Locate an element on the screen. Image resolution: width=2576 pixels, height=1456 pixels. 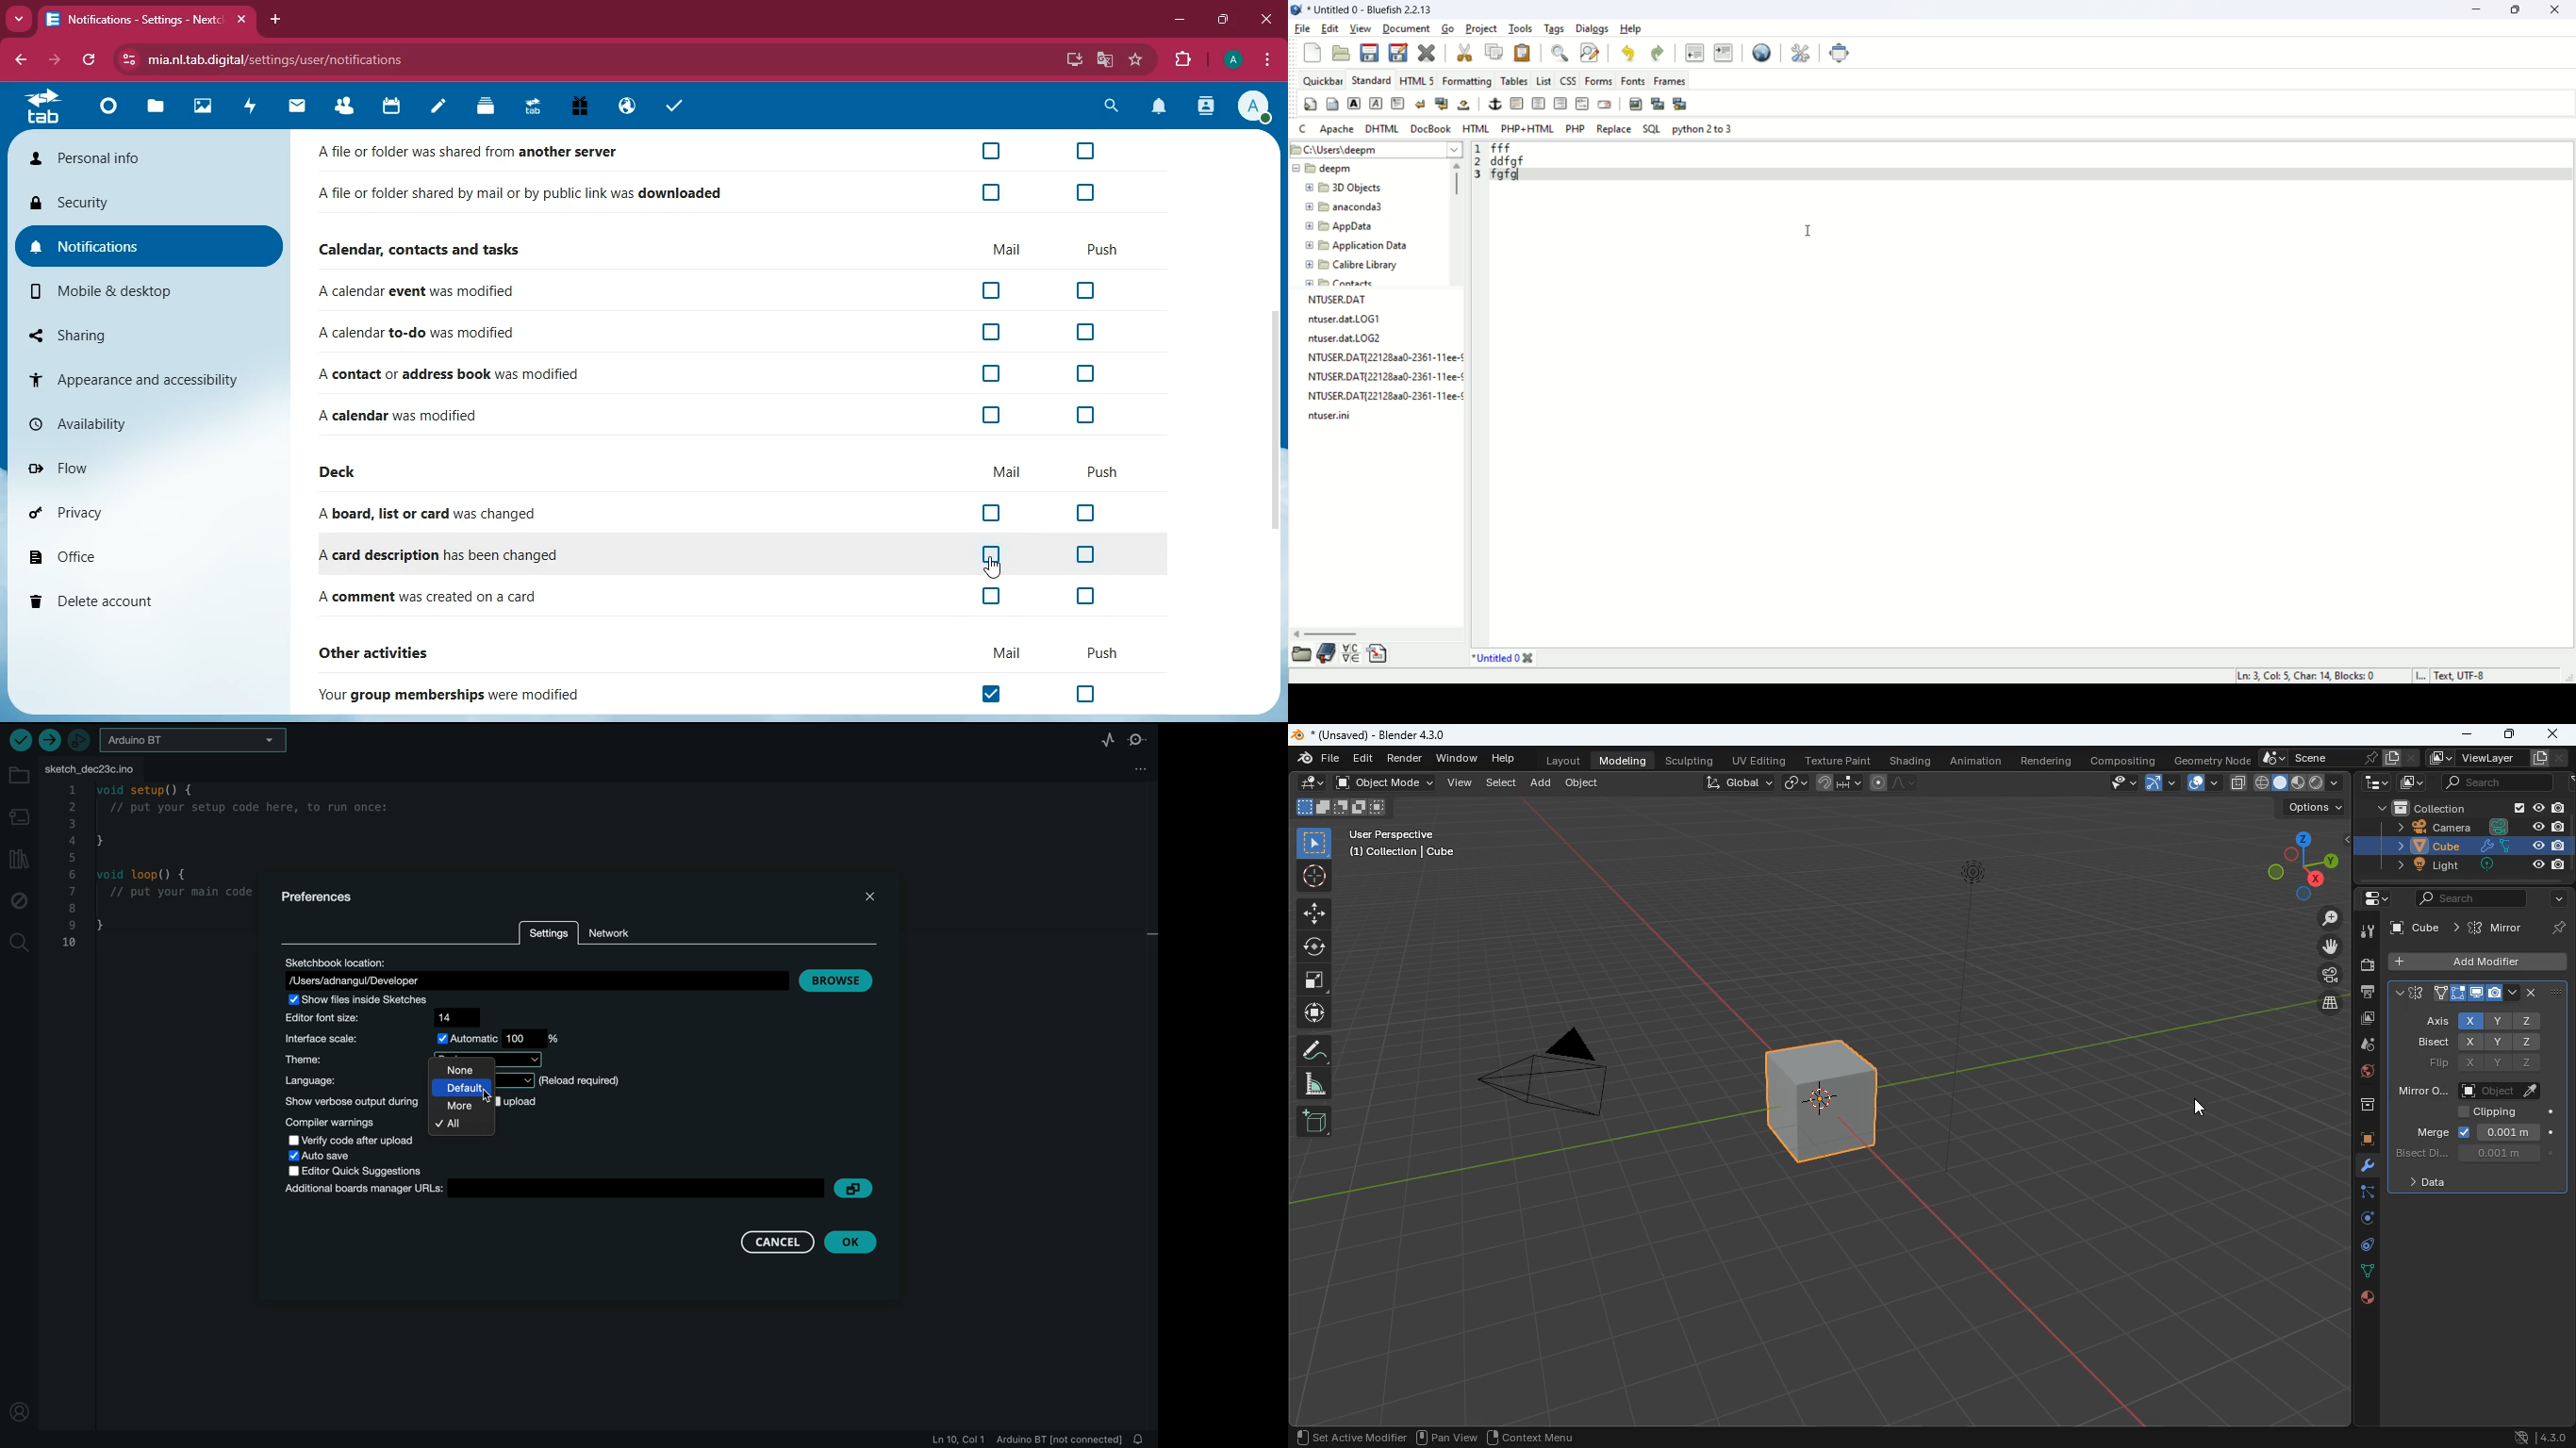
desktop is located at coordinates (1073, 61).